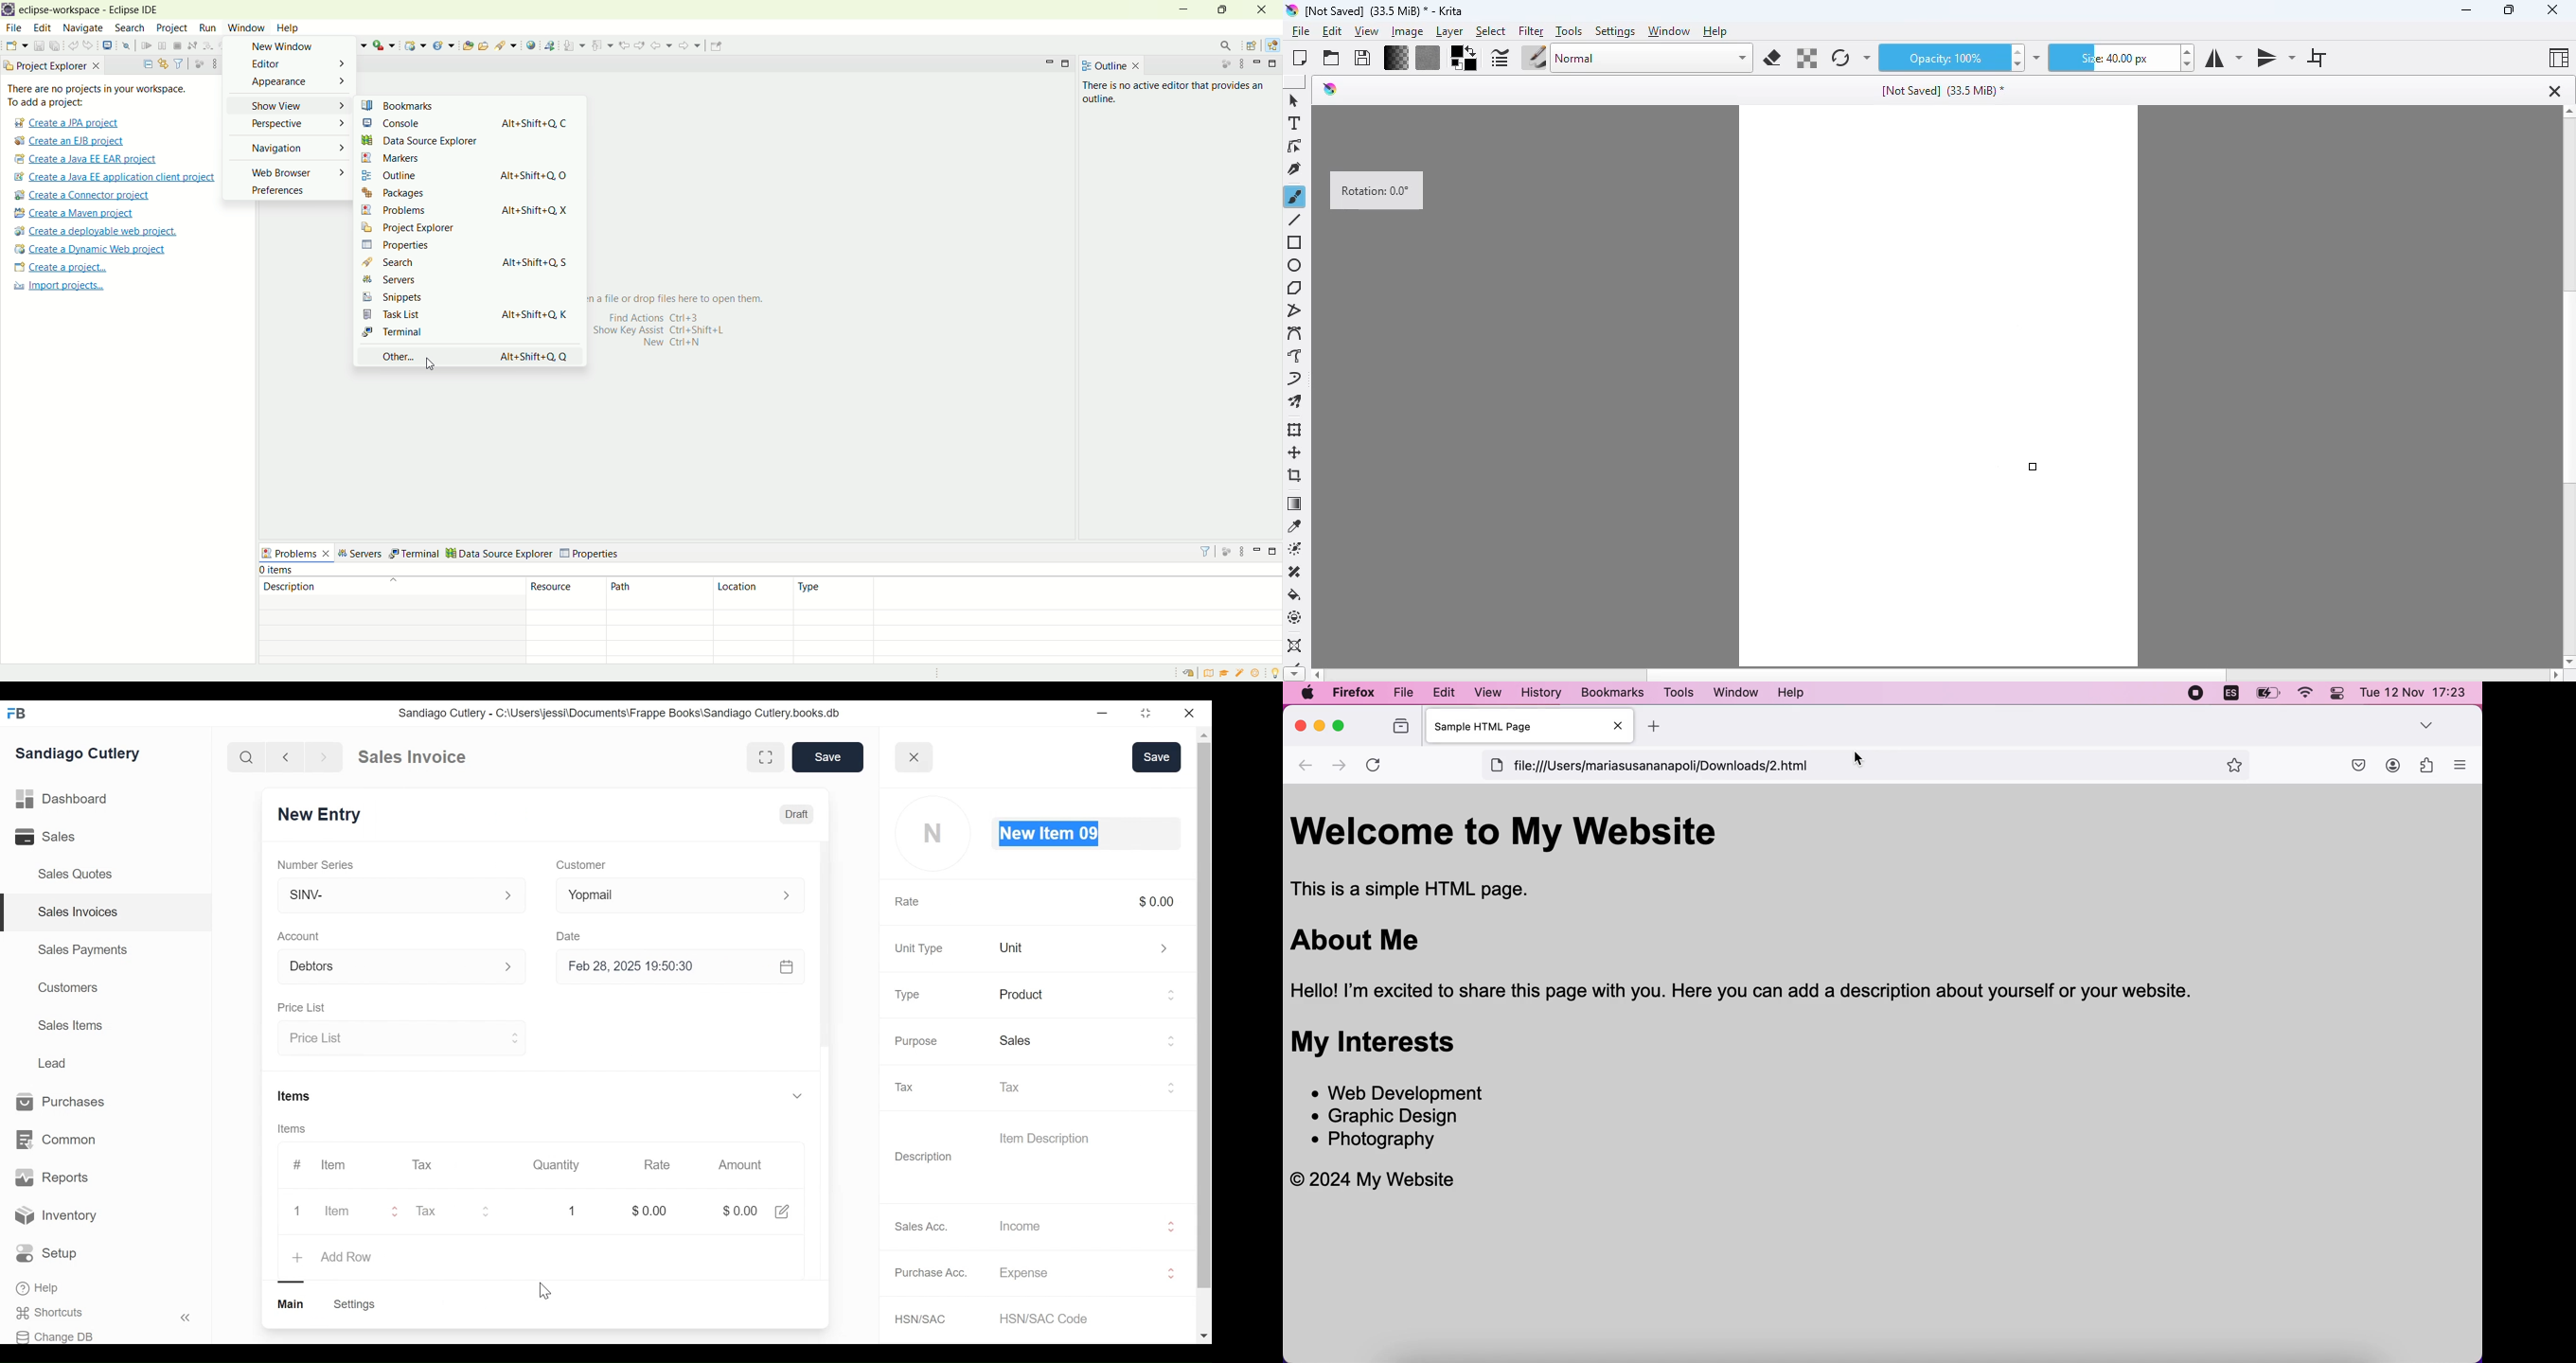 Image resolution: width=2576 pixels, height=1372 pixels. What do you see at coordinates (1295, 453) in the screenshot?
I see `move a layer` at bounding box center [1295, 453].